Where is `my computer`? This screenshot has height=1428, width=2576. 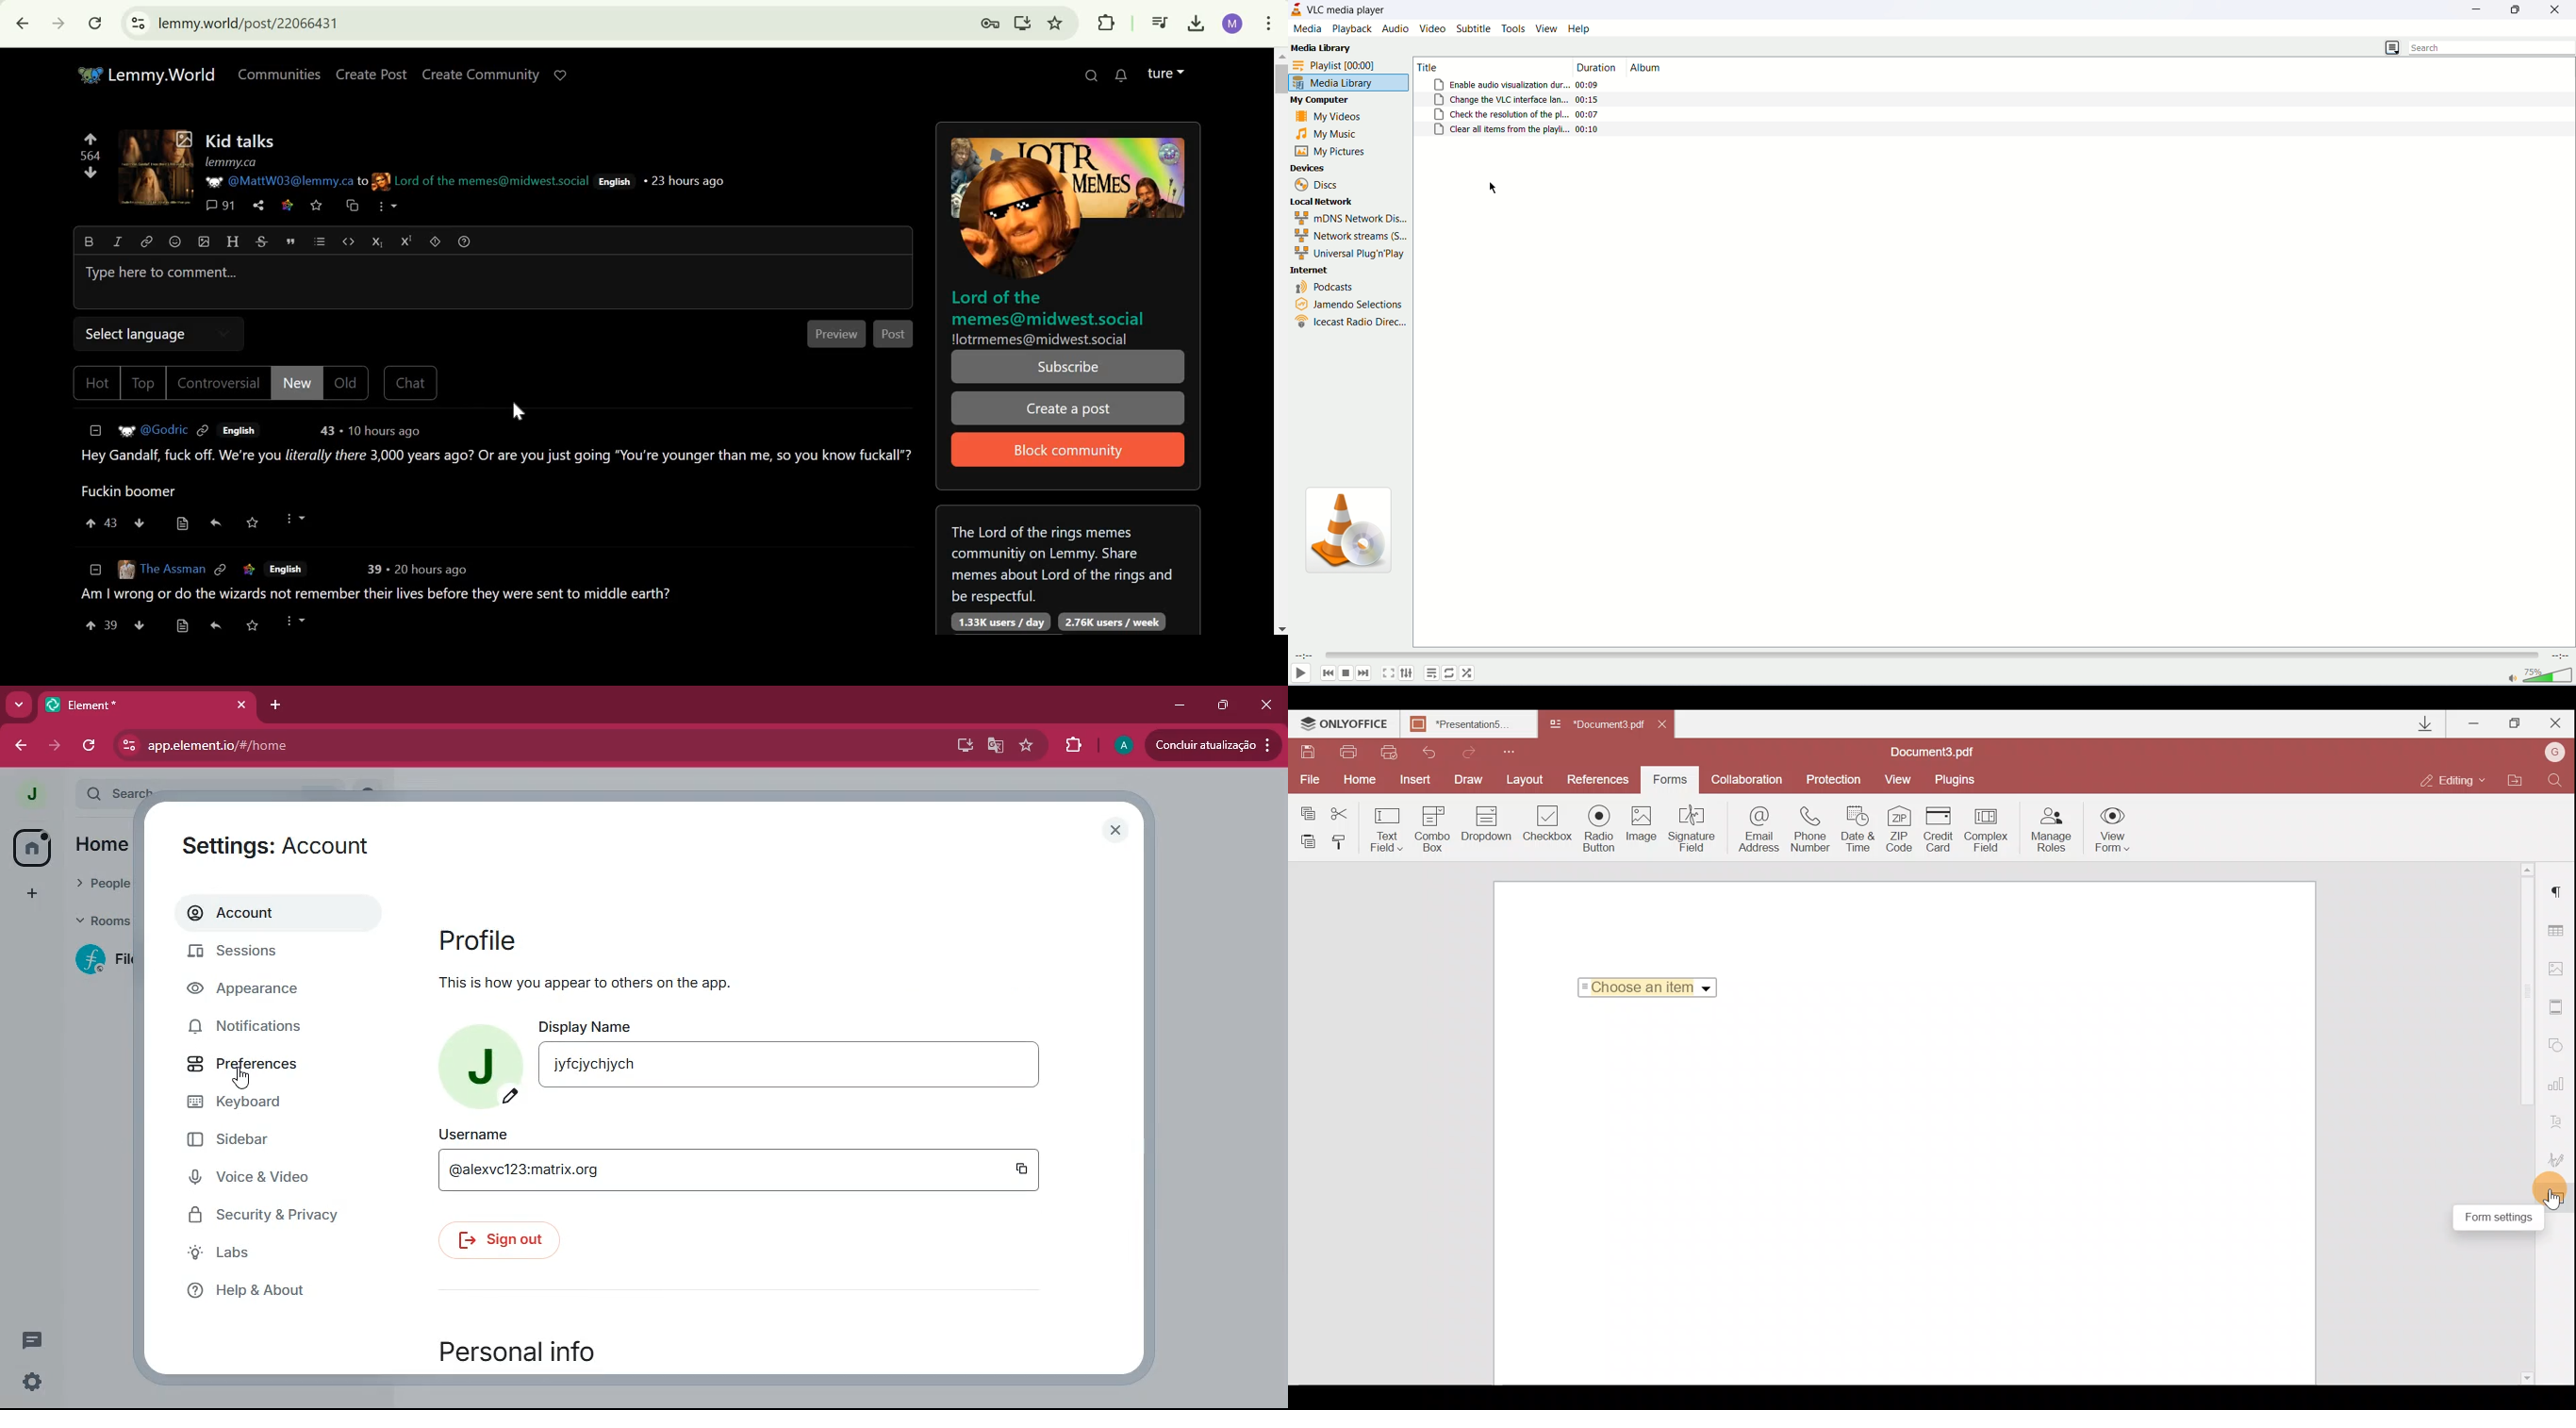
my computer is located at coordinates (1324, 101).